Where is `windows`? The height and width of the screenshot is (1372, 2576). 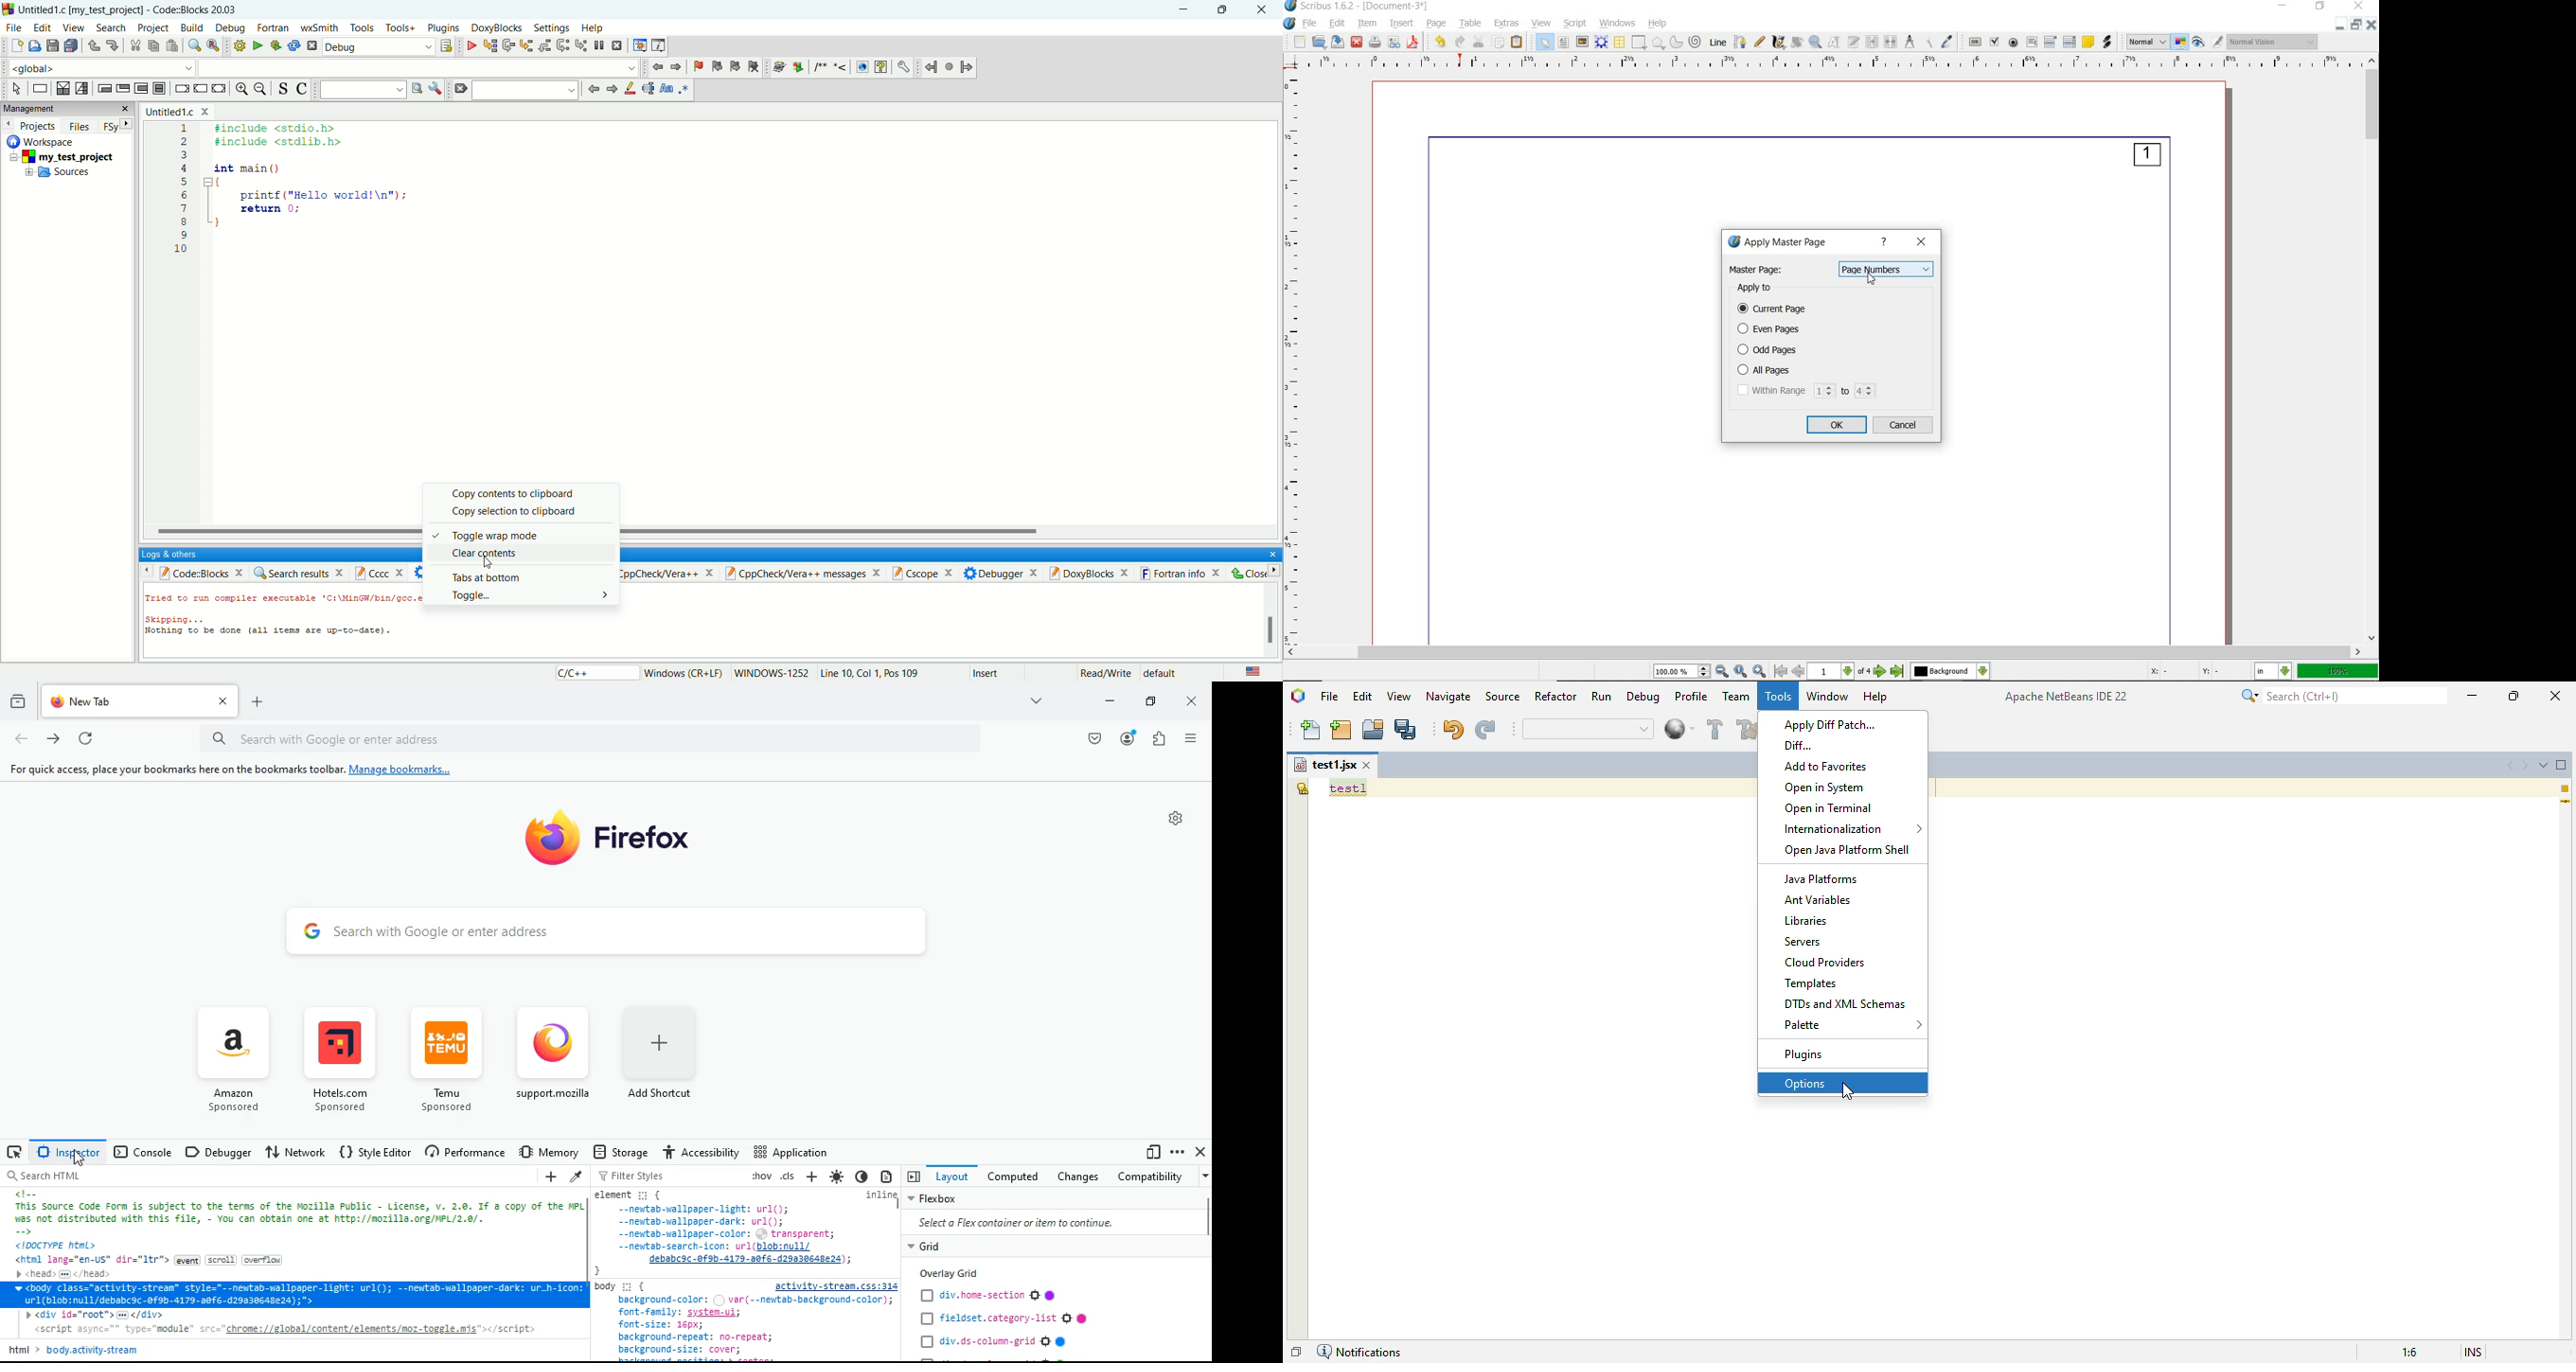
windows is located at coordinates (1618, 24).